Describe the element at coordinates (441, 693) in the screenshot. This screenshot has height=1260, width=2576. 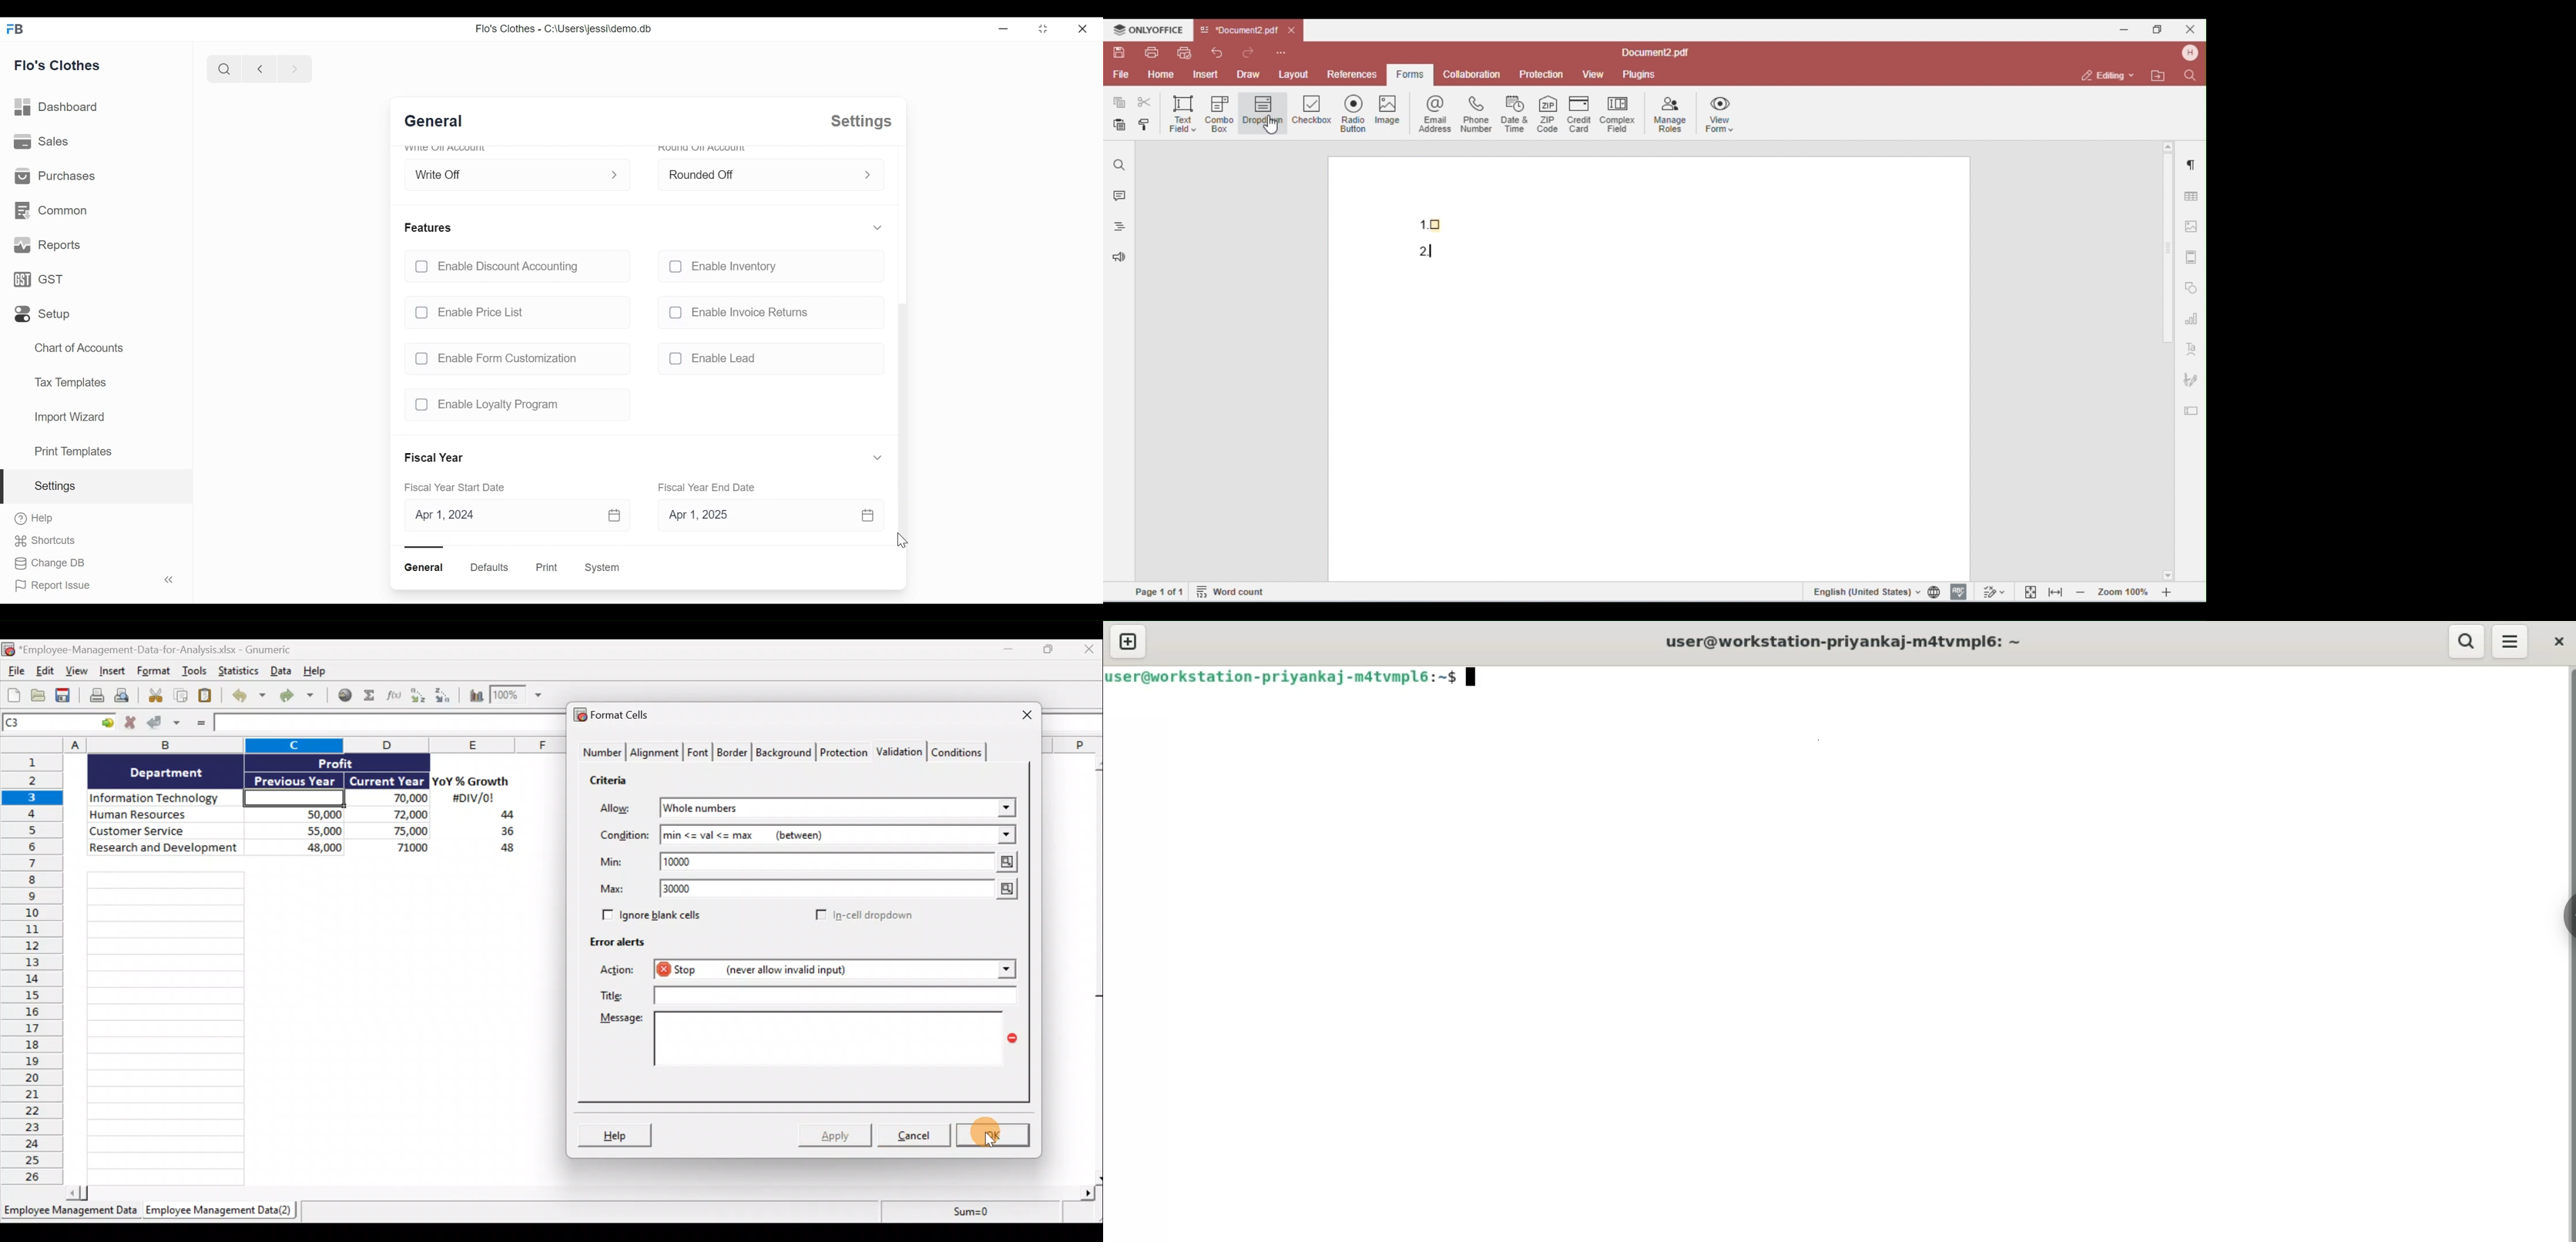
I see `Sort descending` at that location.